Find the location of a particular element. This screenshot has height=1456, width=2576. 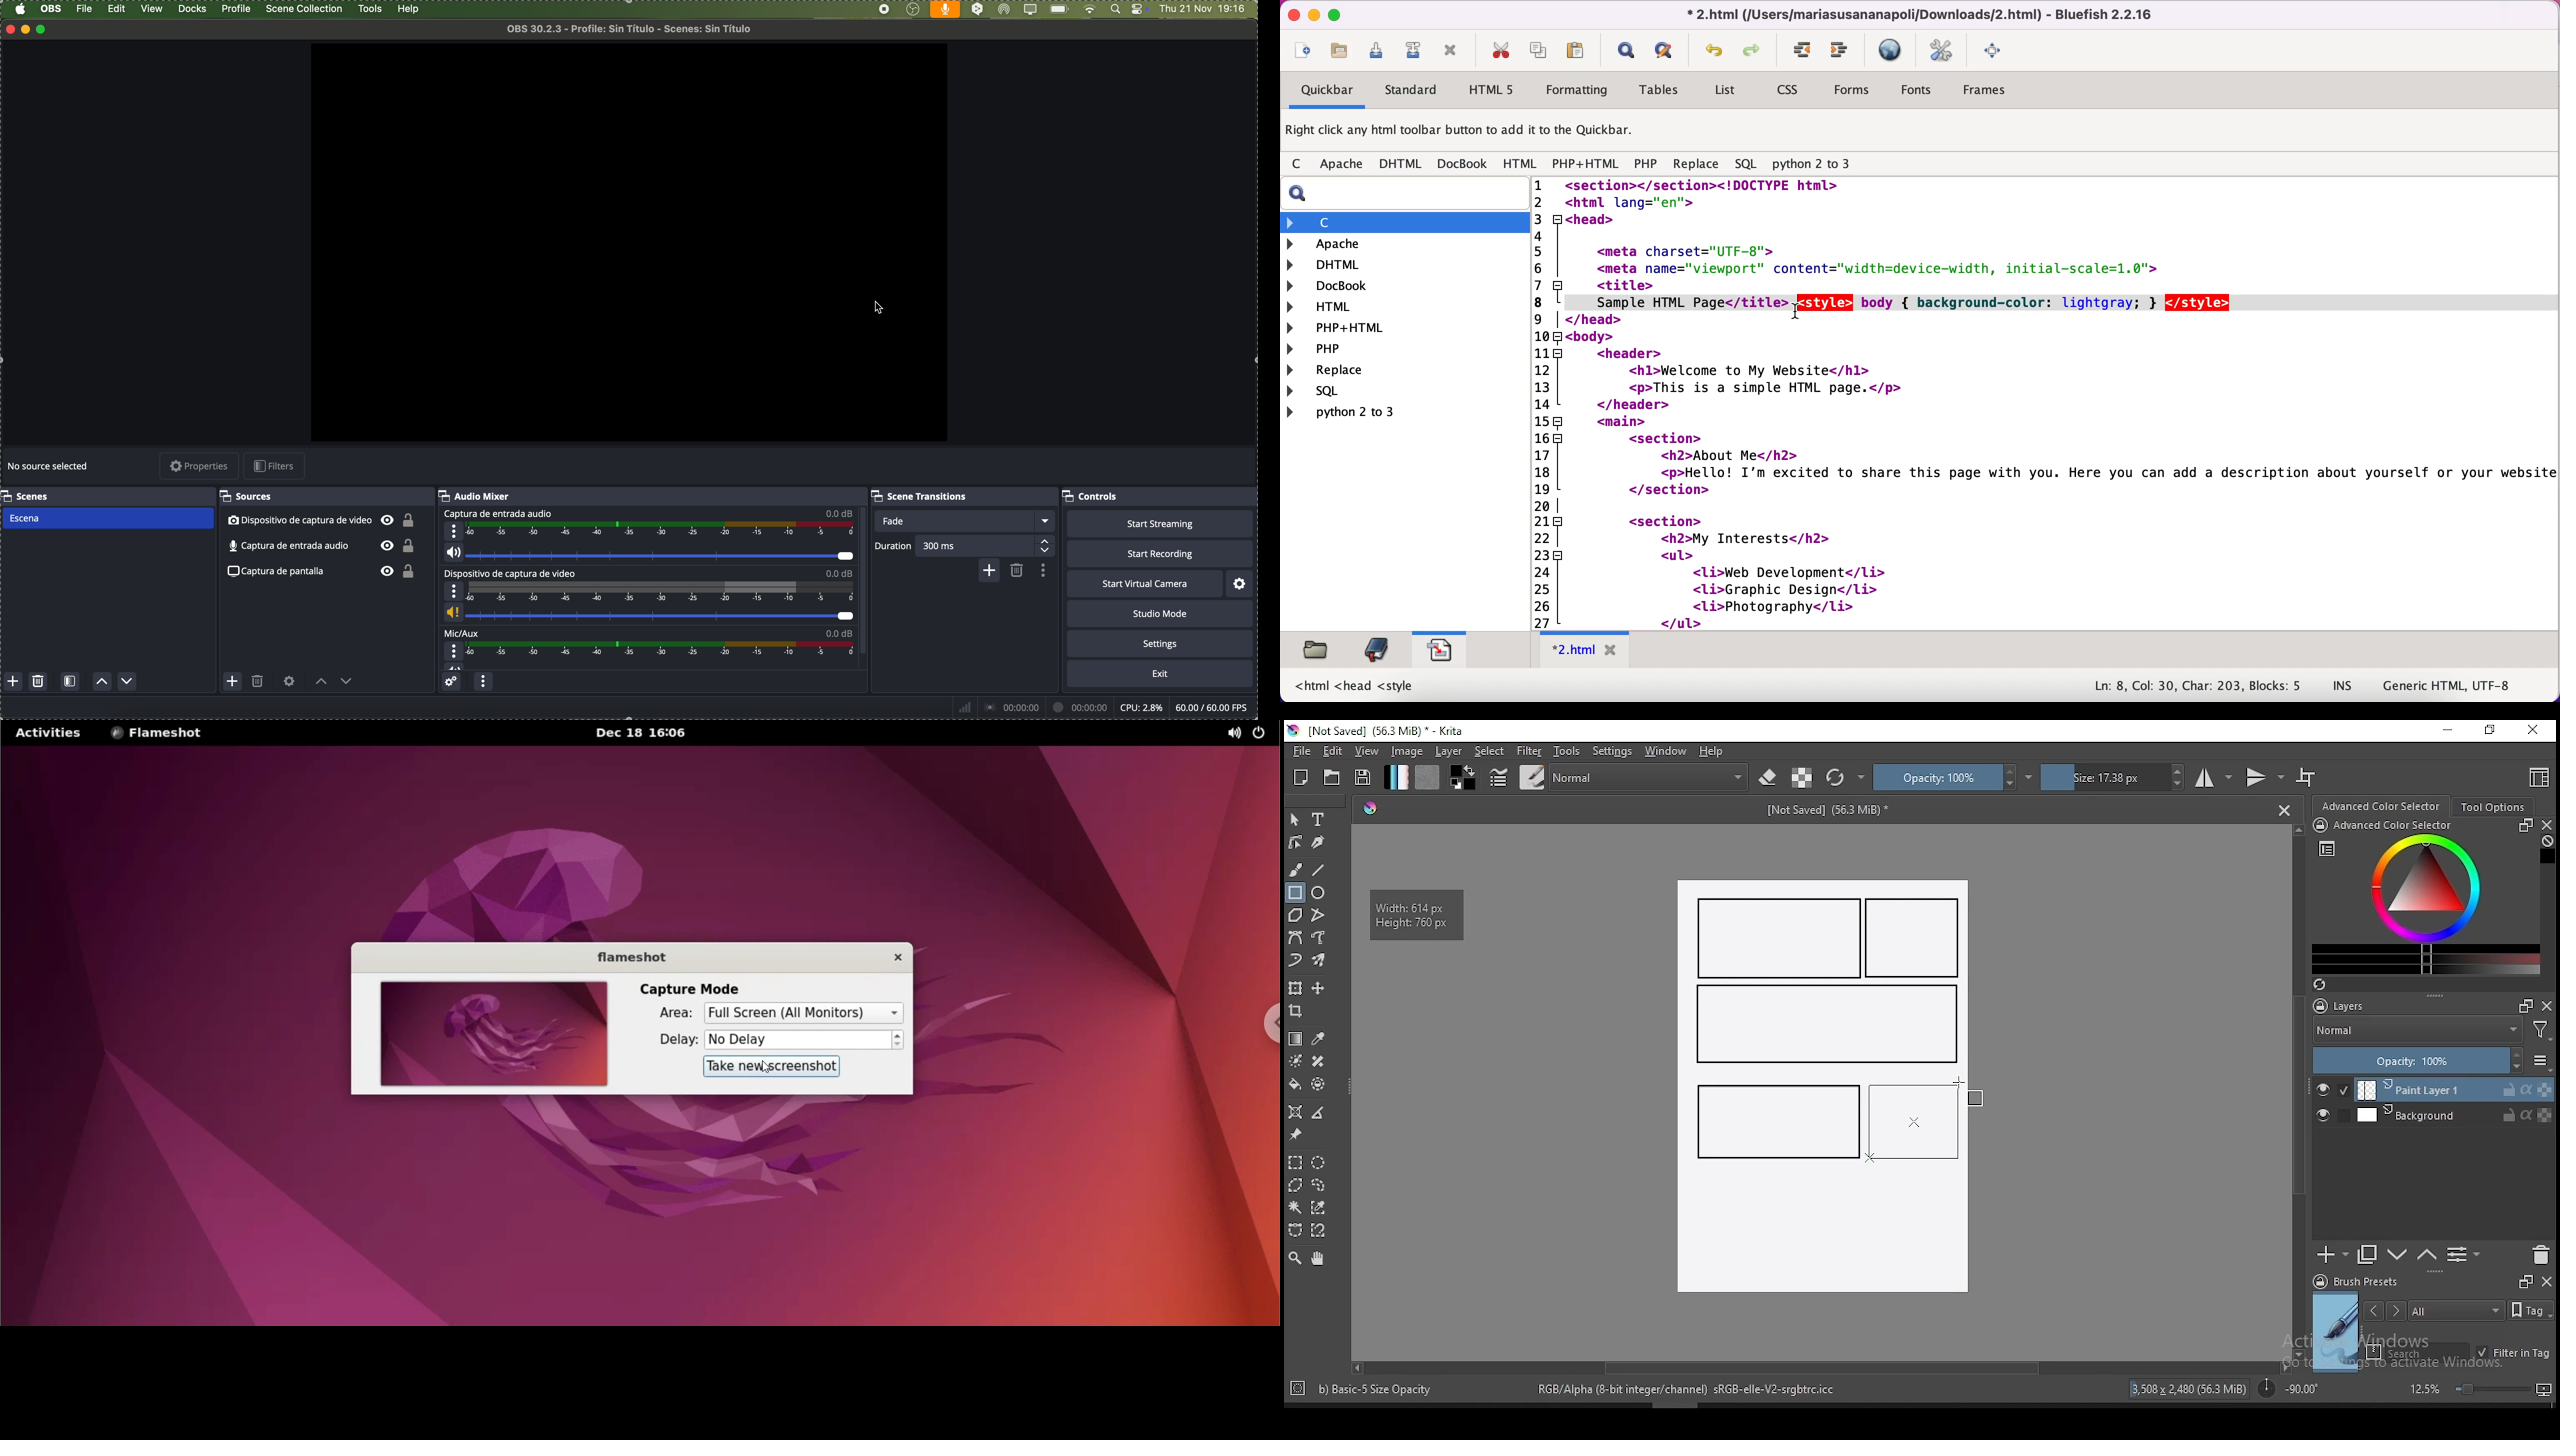

wifi is located at coordinates (1090, 10).